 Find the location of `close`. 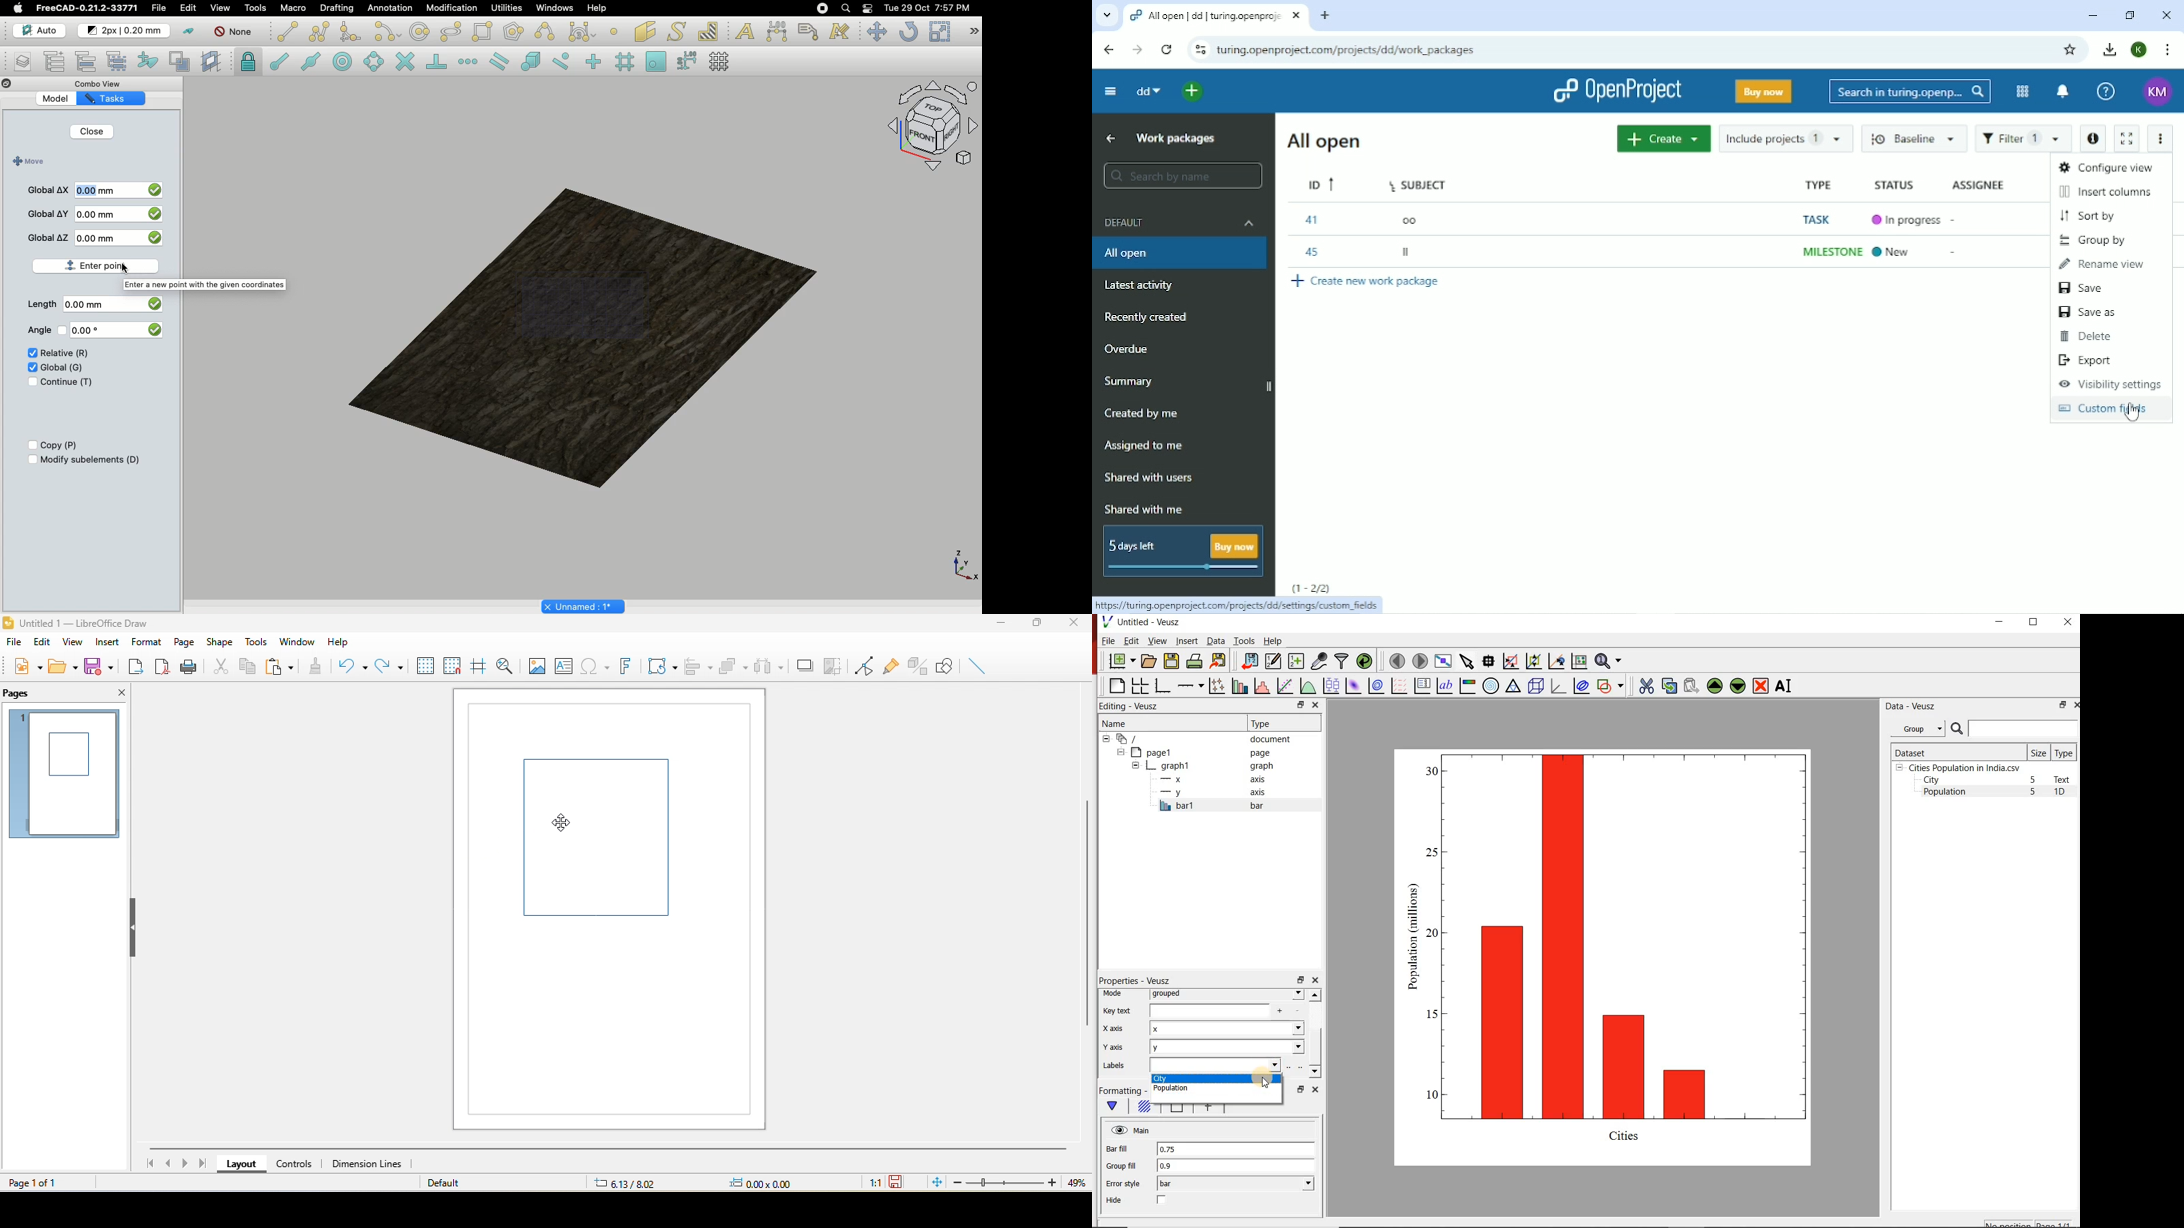

close is located at coordinates (117, 694).